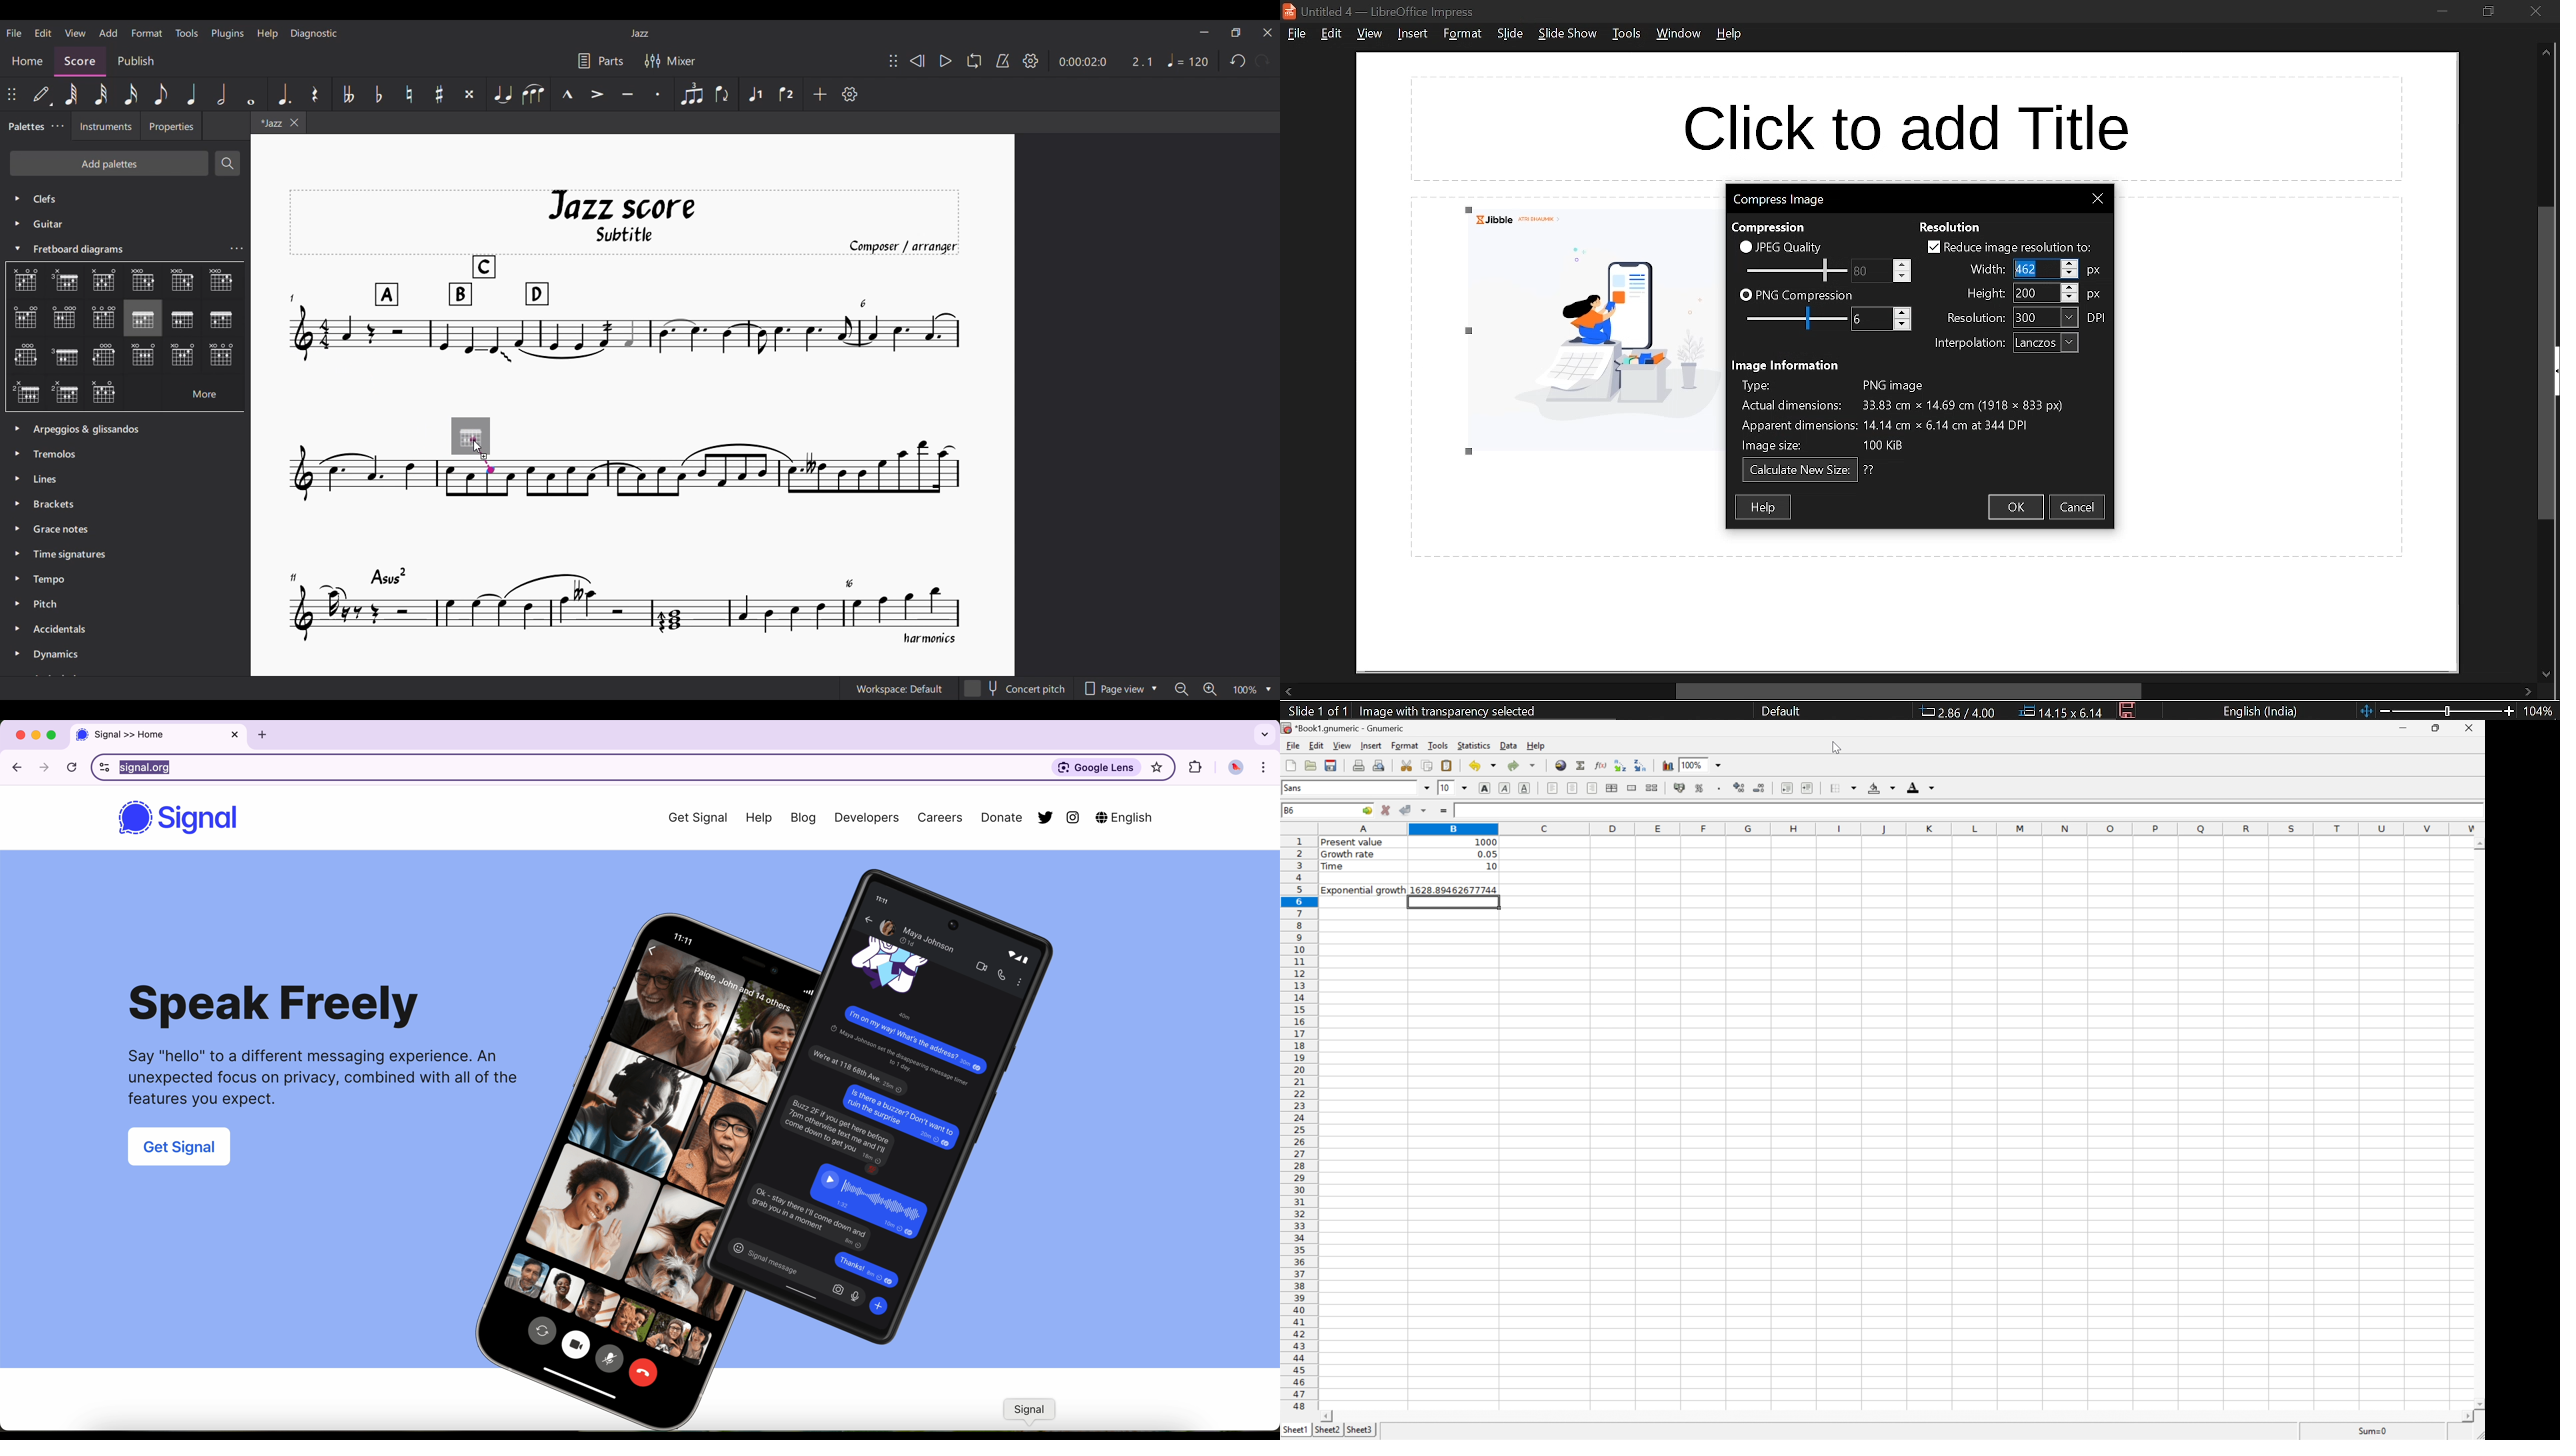 The height and width of the screenshot is (1456, 2576). Describe the element at coordinates (1384, 11) in the screenshot. I see `current window` at that location.